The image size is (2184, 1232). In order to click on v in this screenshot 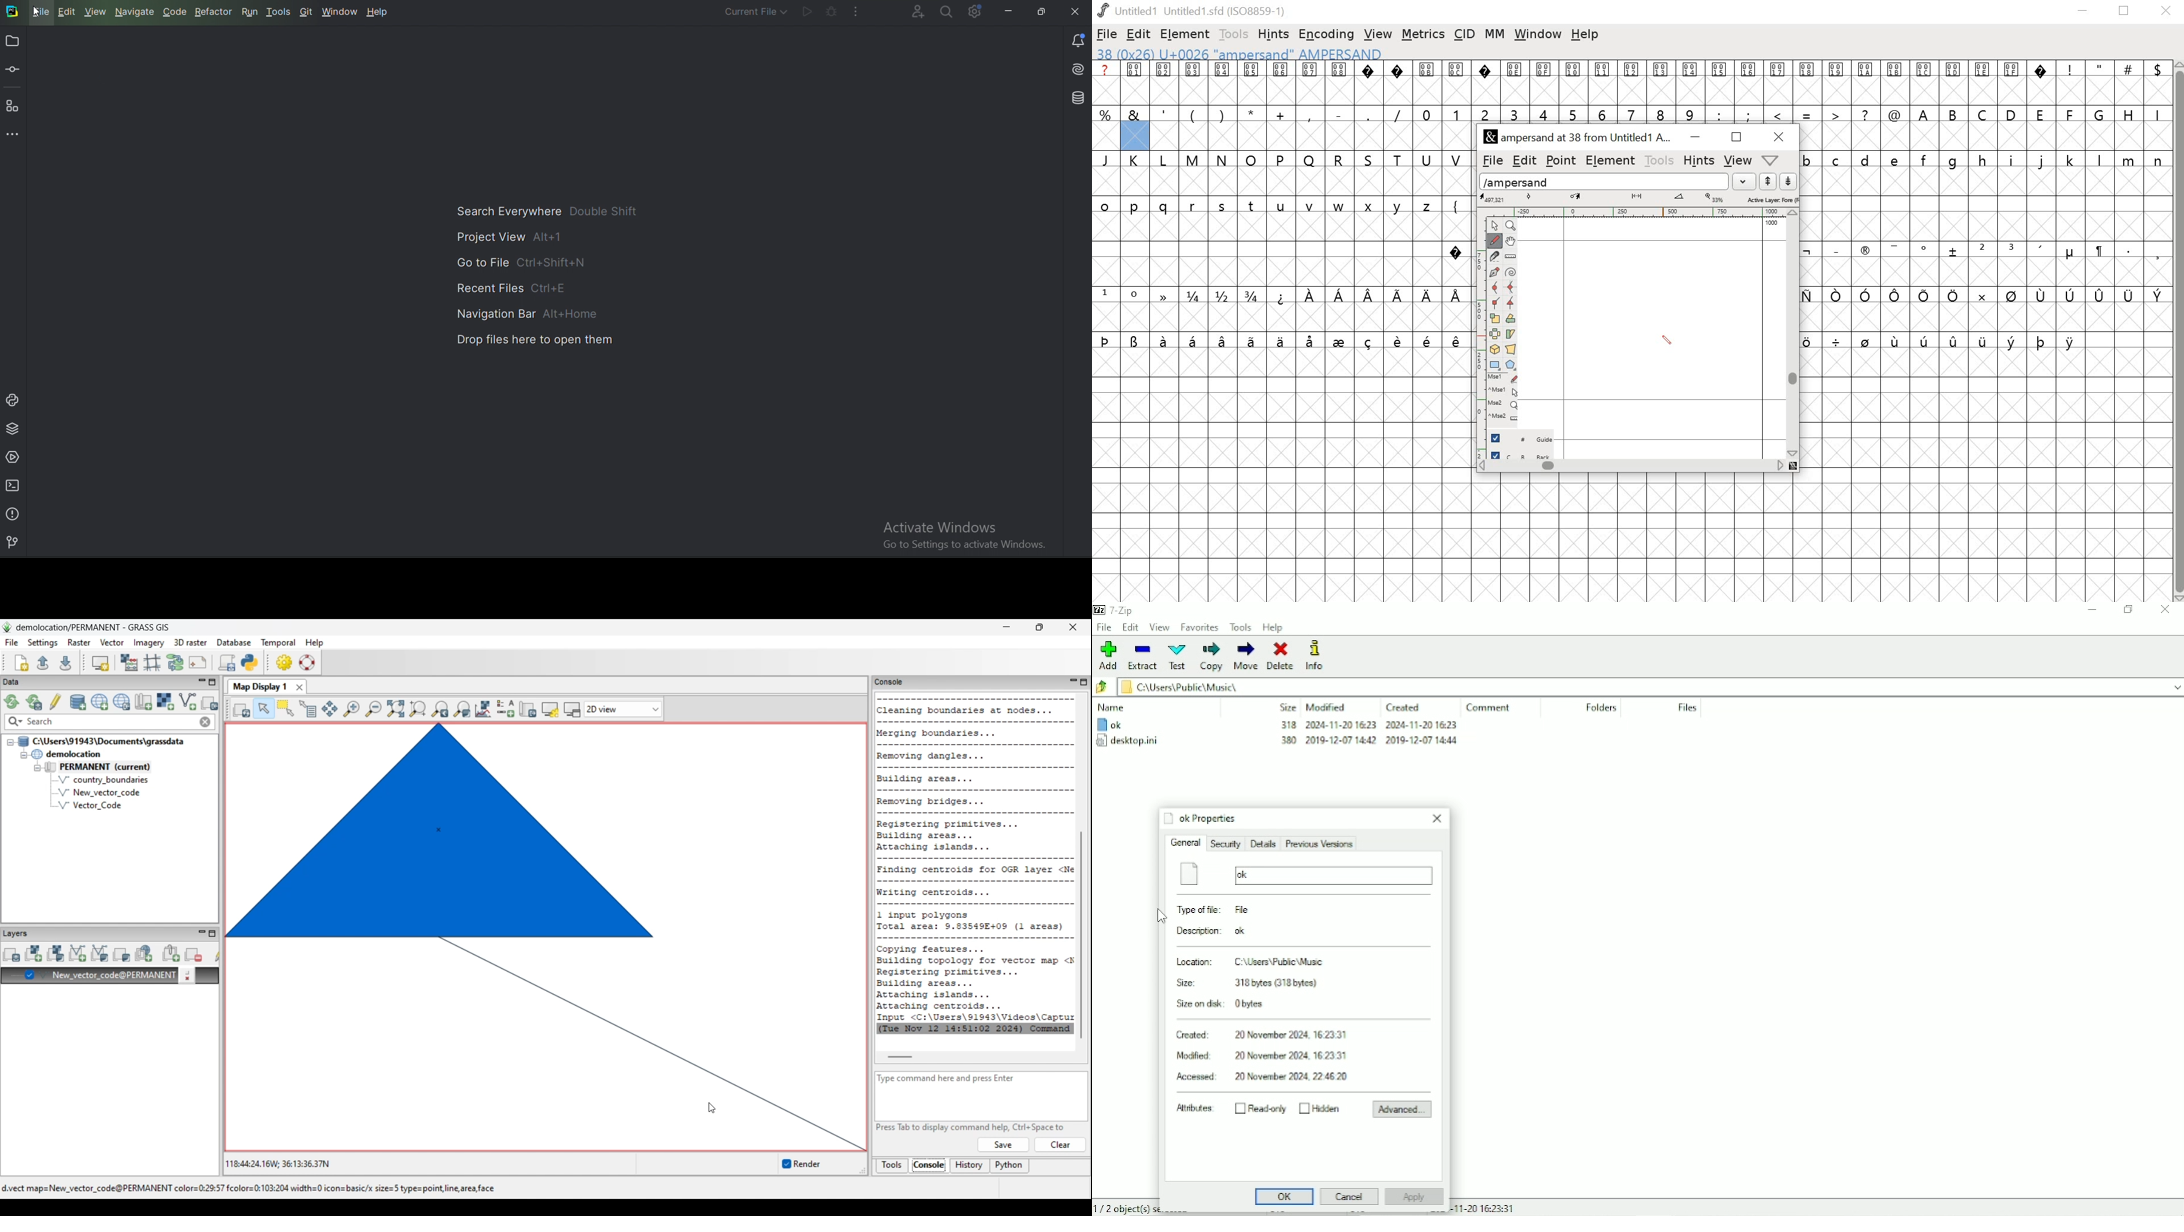, I will do `click(1310, 207)`.